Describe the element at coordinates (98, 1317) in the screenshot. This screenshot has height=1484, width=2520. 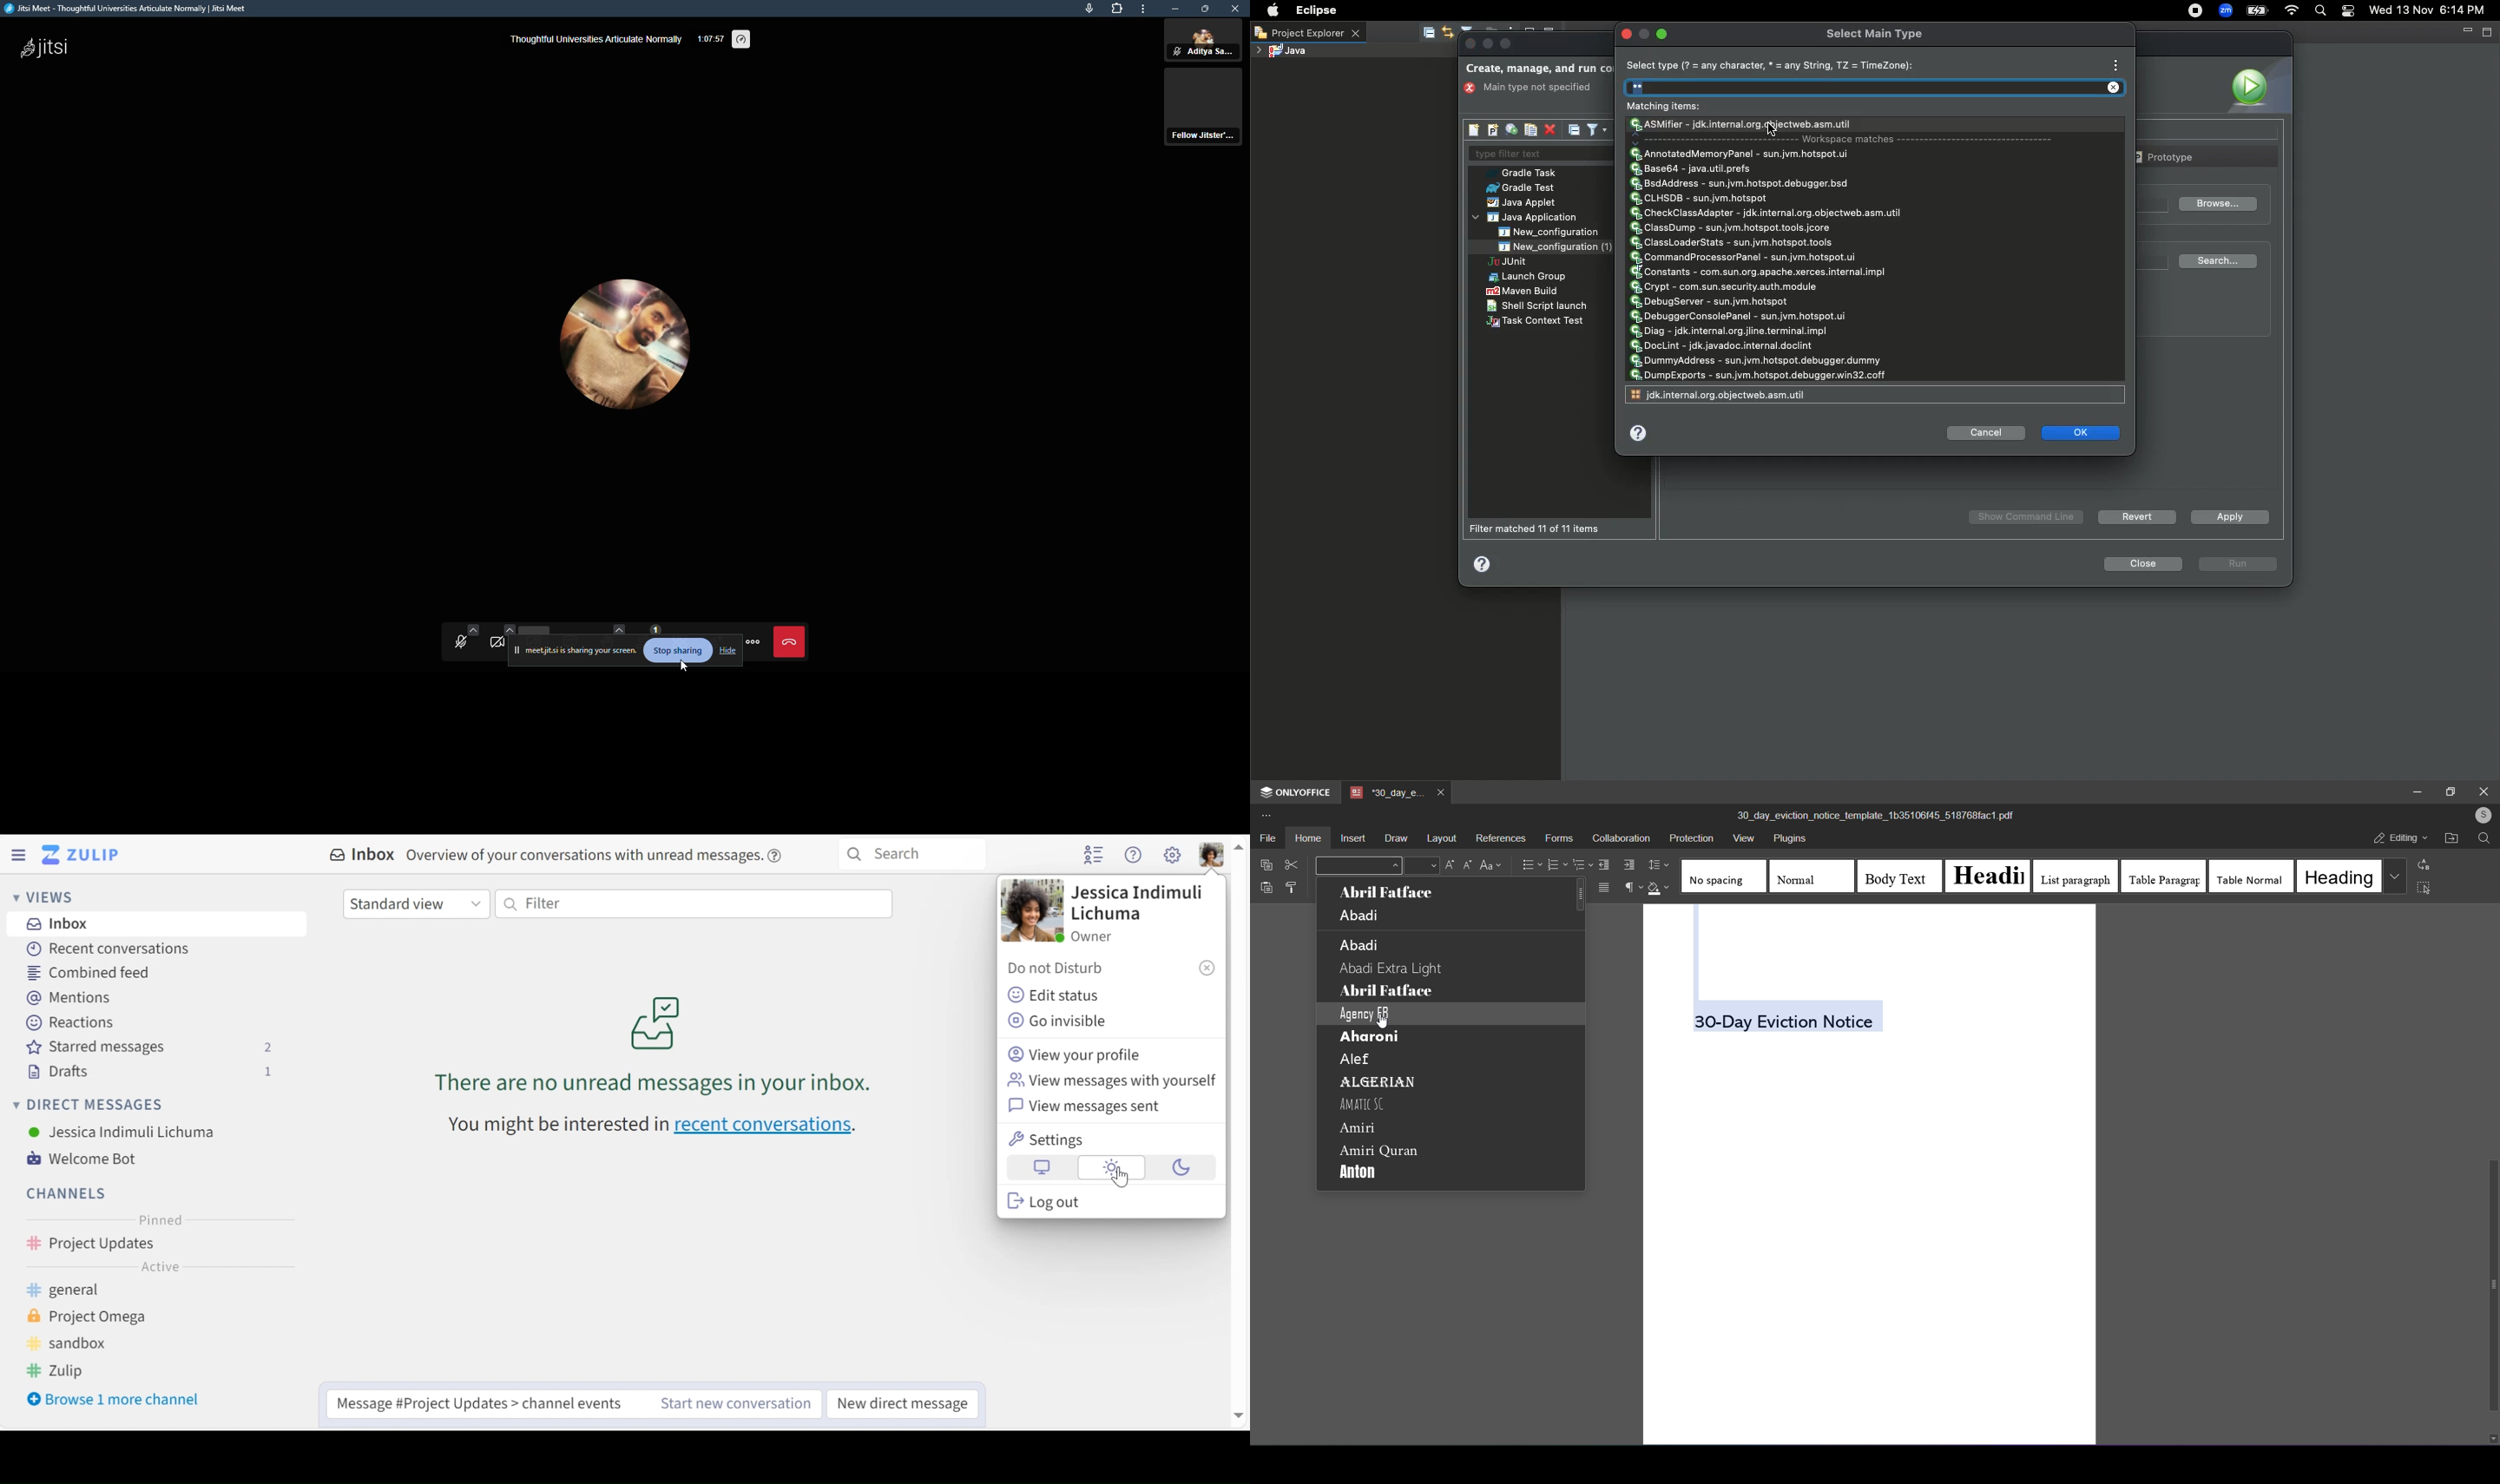
I see `Project Omega` at that location.